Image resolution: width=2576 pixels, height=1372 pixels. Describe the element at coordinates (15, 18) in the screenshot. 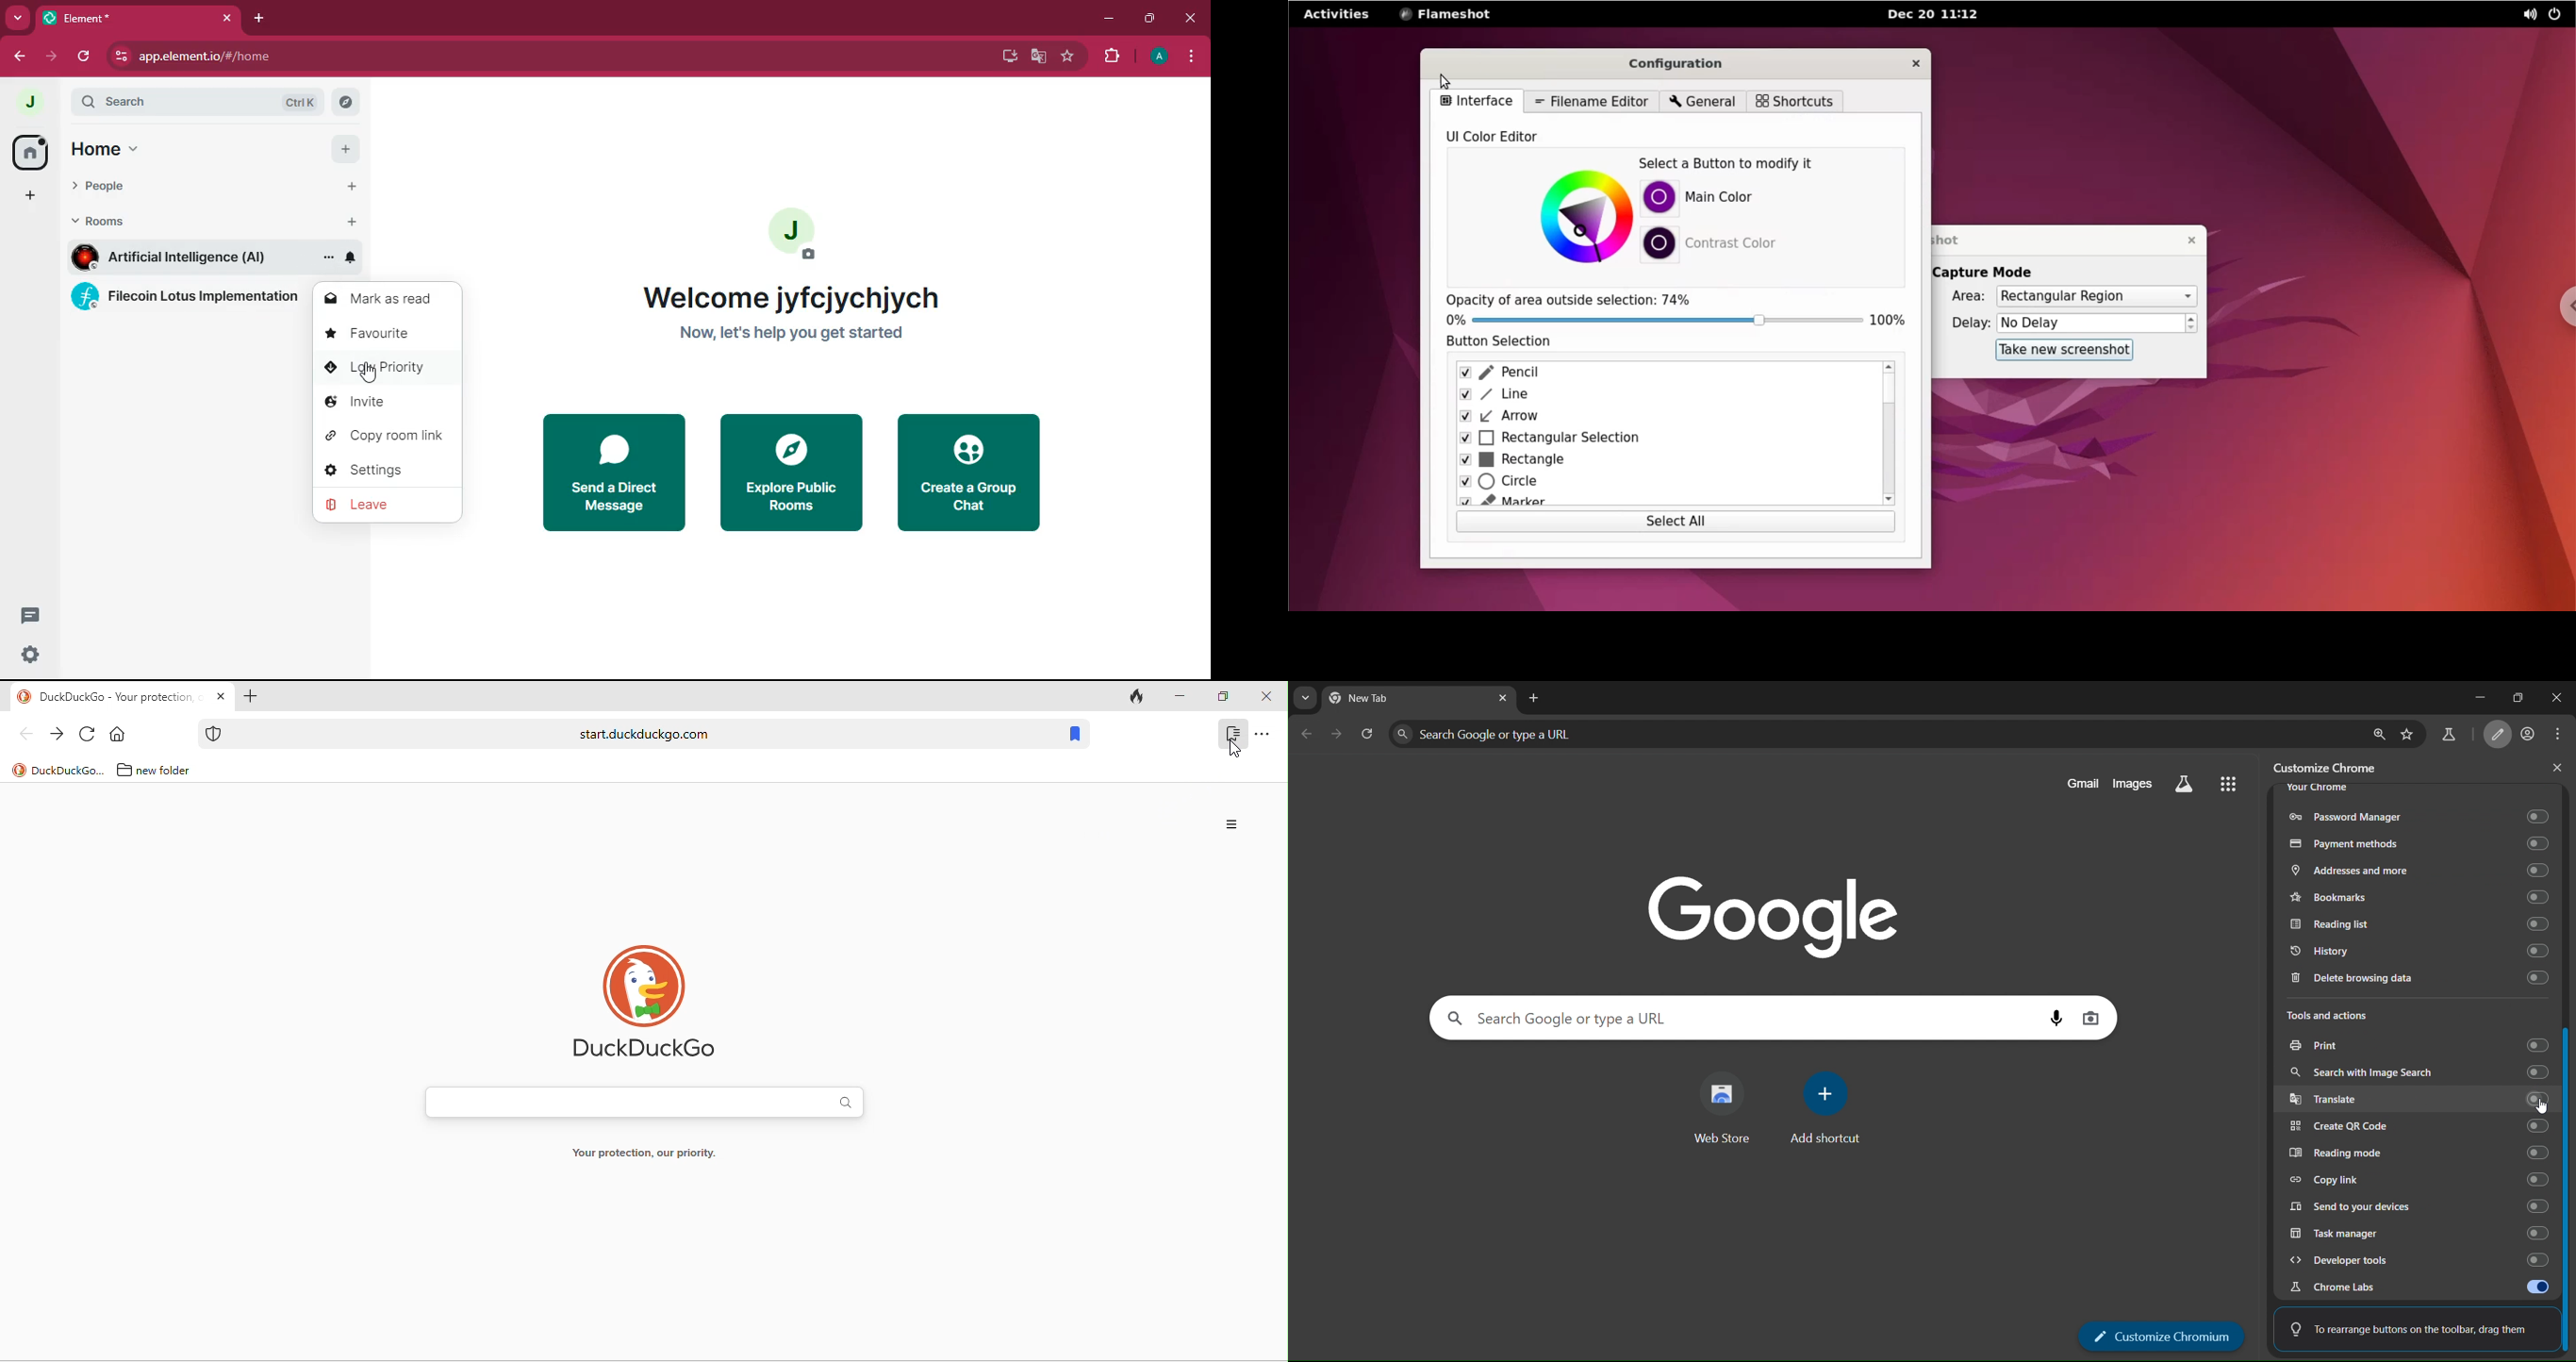

I see `more` at that location.